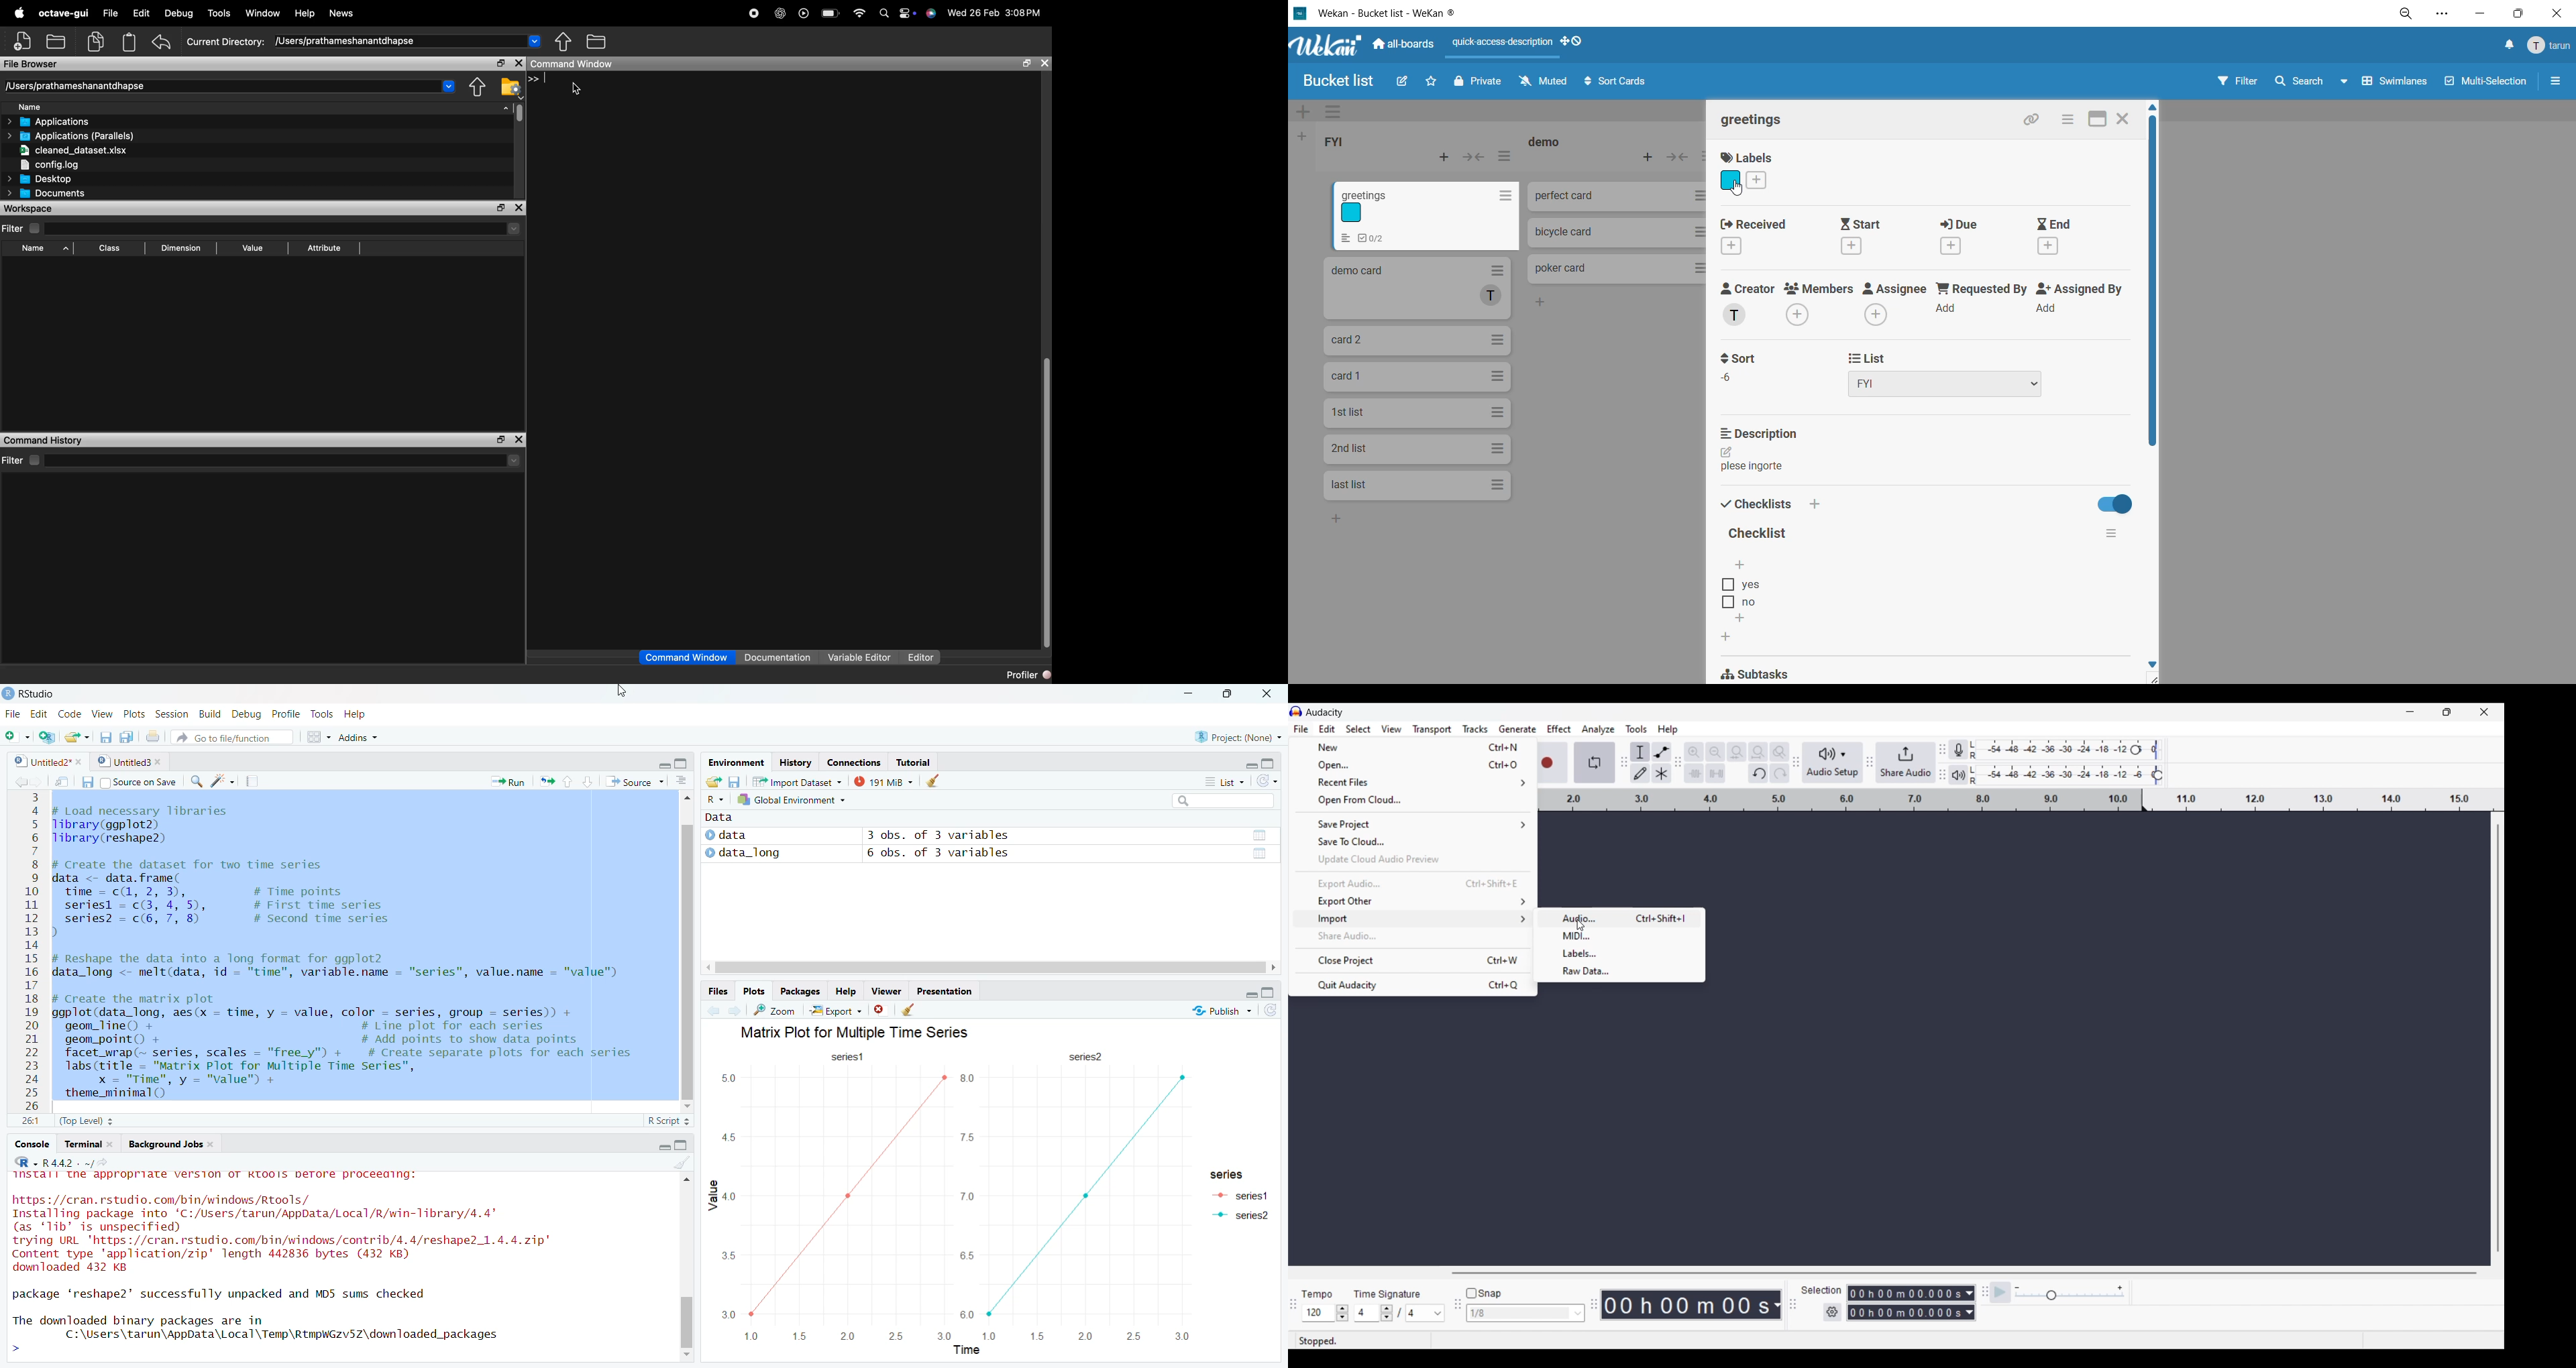 This screenshot has height=1372, width=2576. I want to click on minimize, so click(1250, 994).